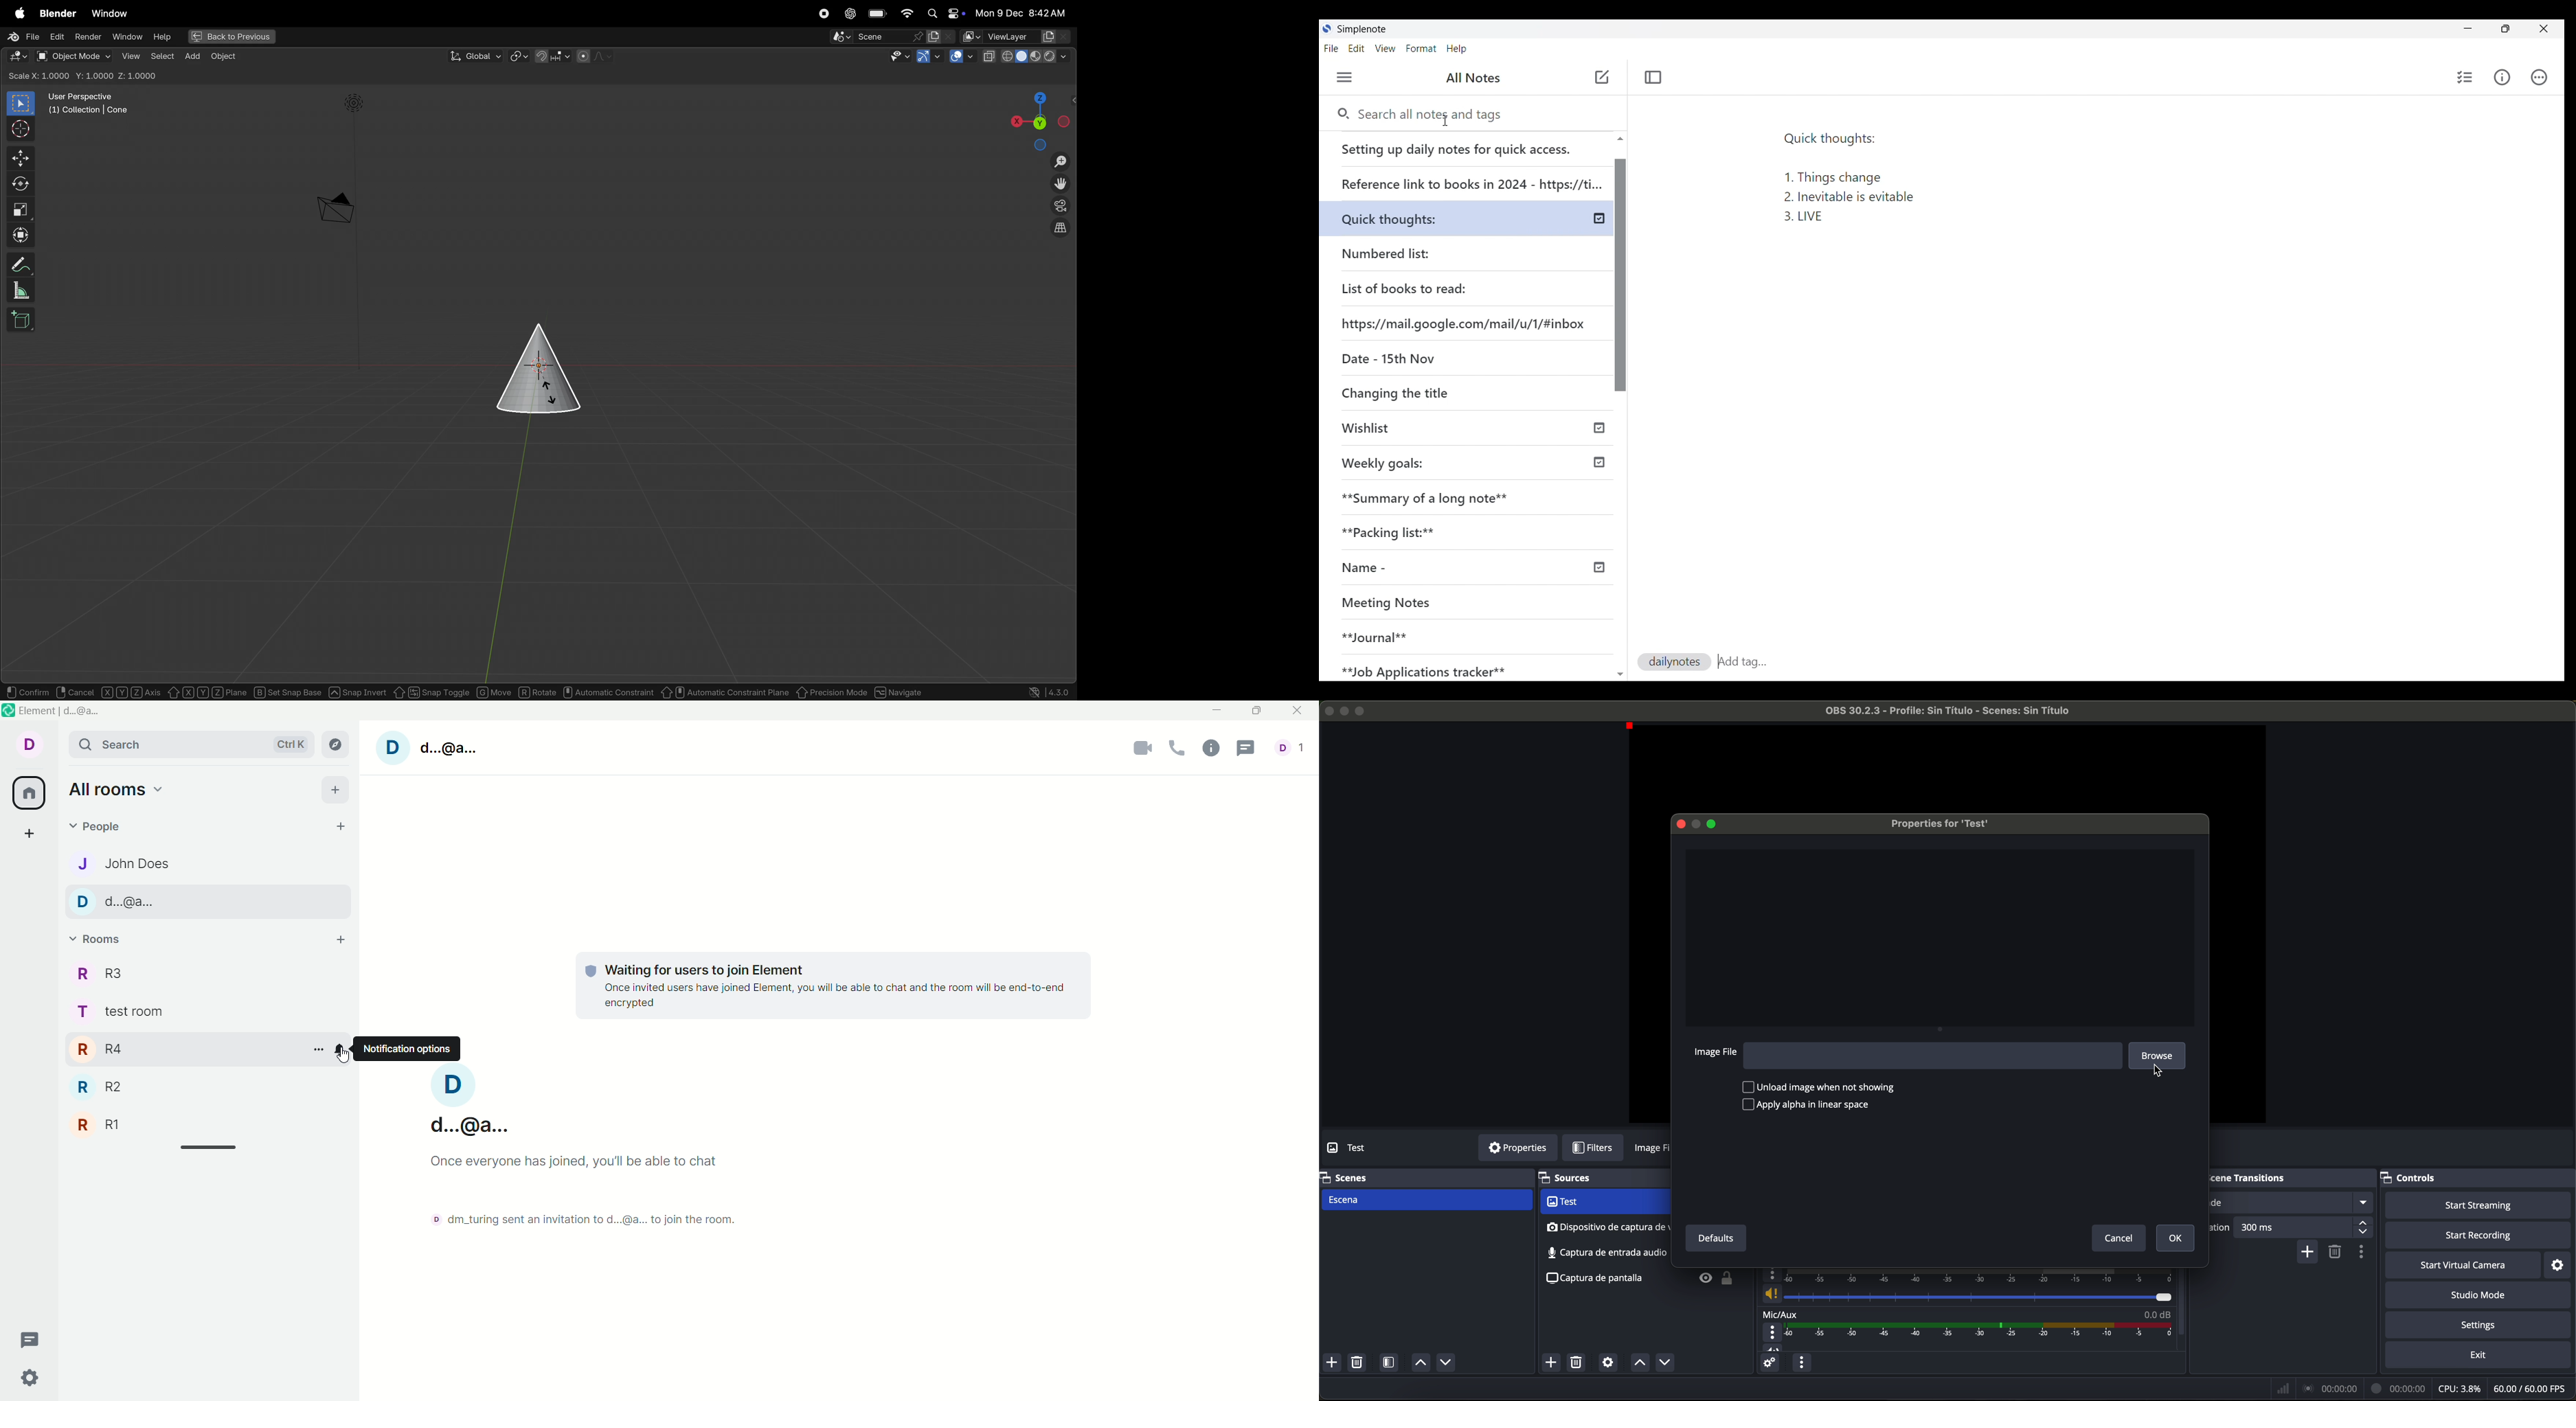 The width and height of the screenshot is (2576, 1428). I want to click on Wishlist, so click(1427, 429).